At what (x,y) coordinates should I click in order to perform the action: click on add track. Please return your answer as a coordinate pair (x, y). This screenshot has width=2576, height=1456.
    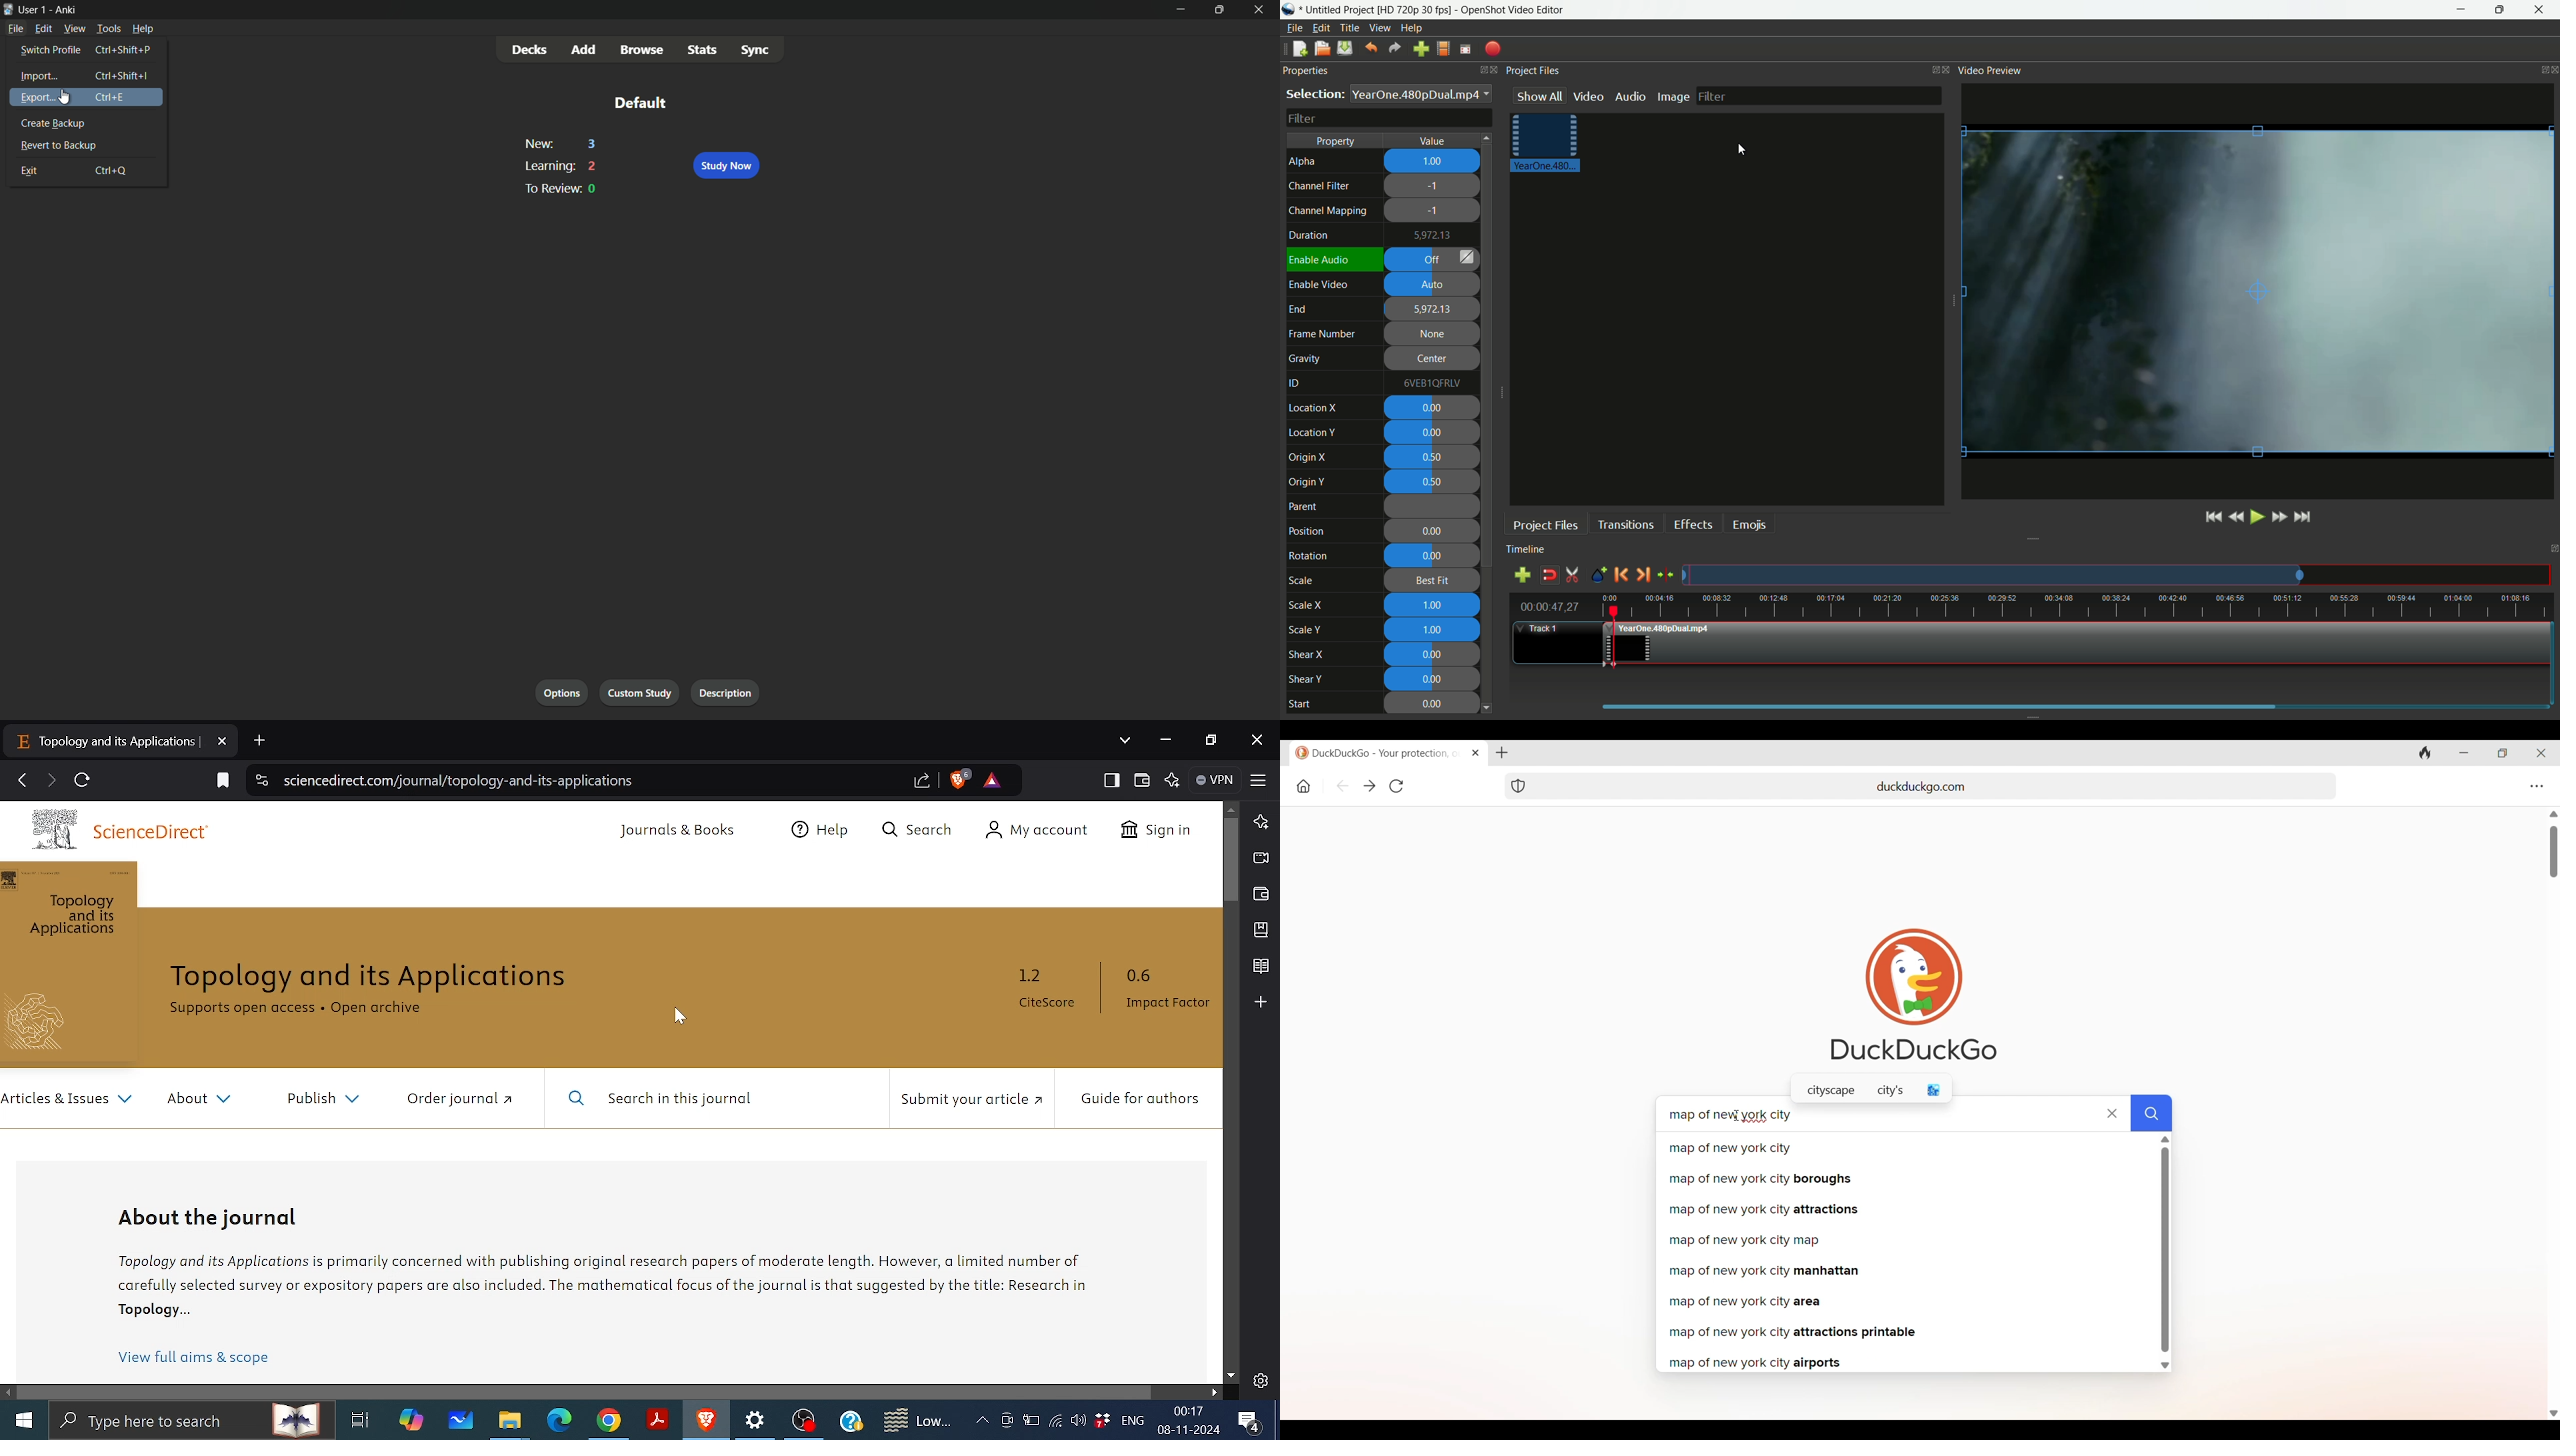
    Looking at the image, I should click on (1522, 575).